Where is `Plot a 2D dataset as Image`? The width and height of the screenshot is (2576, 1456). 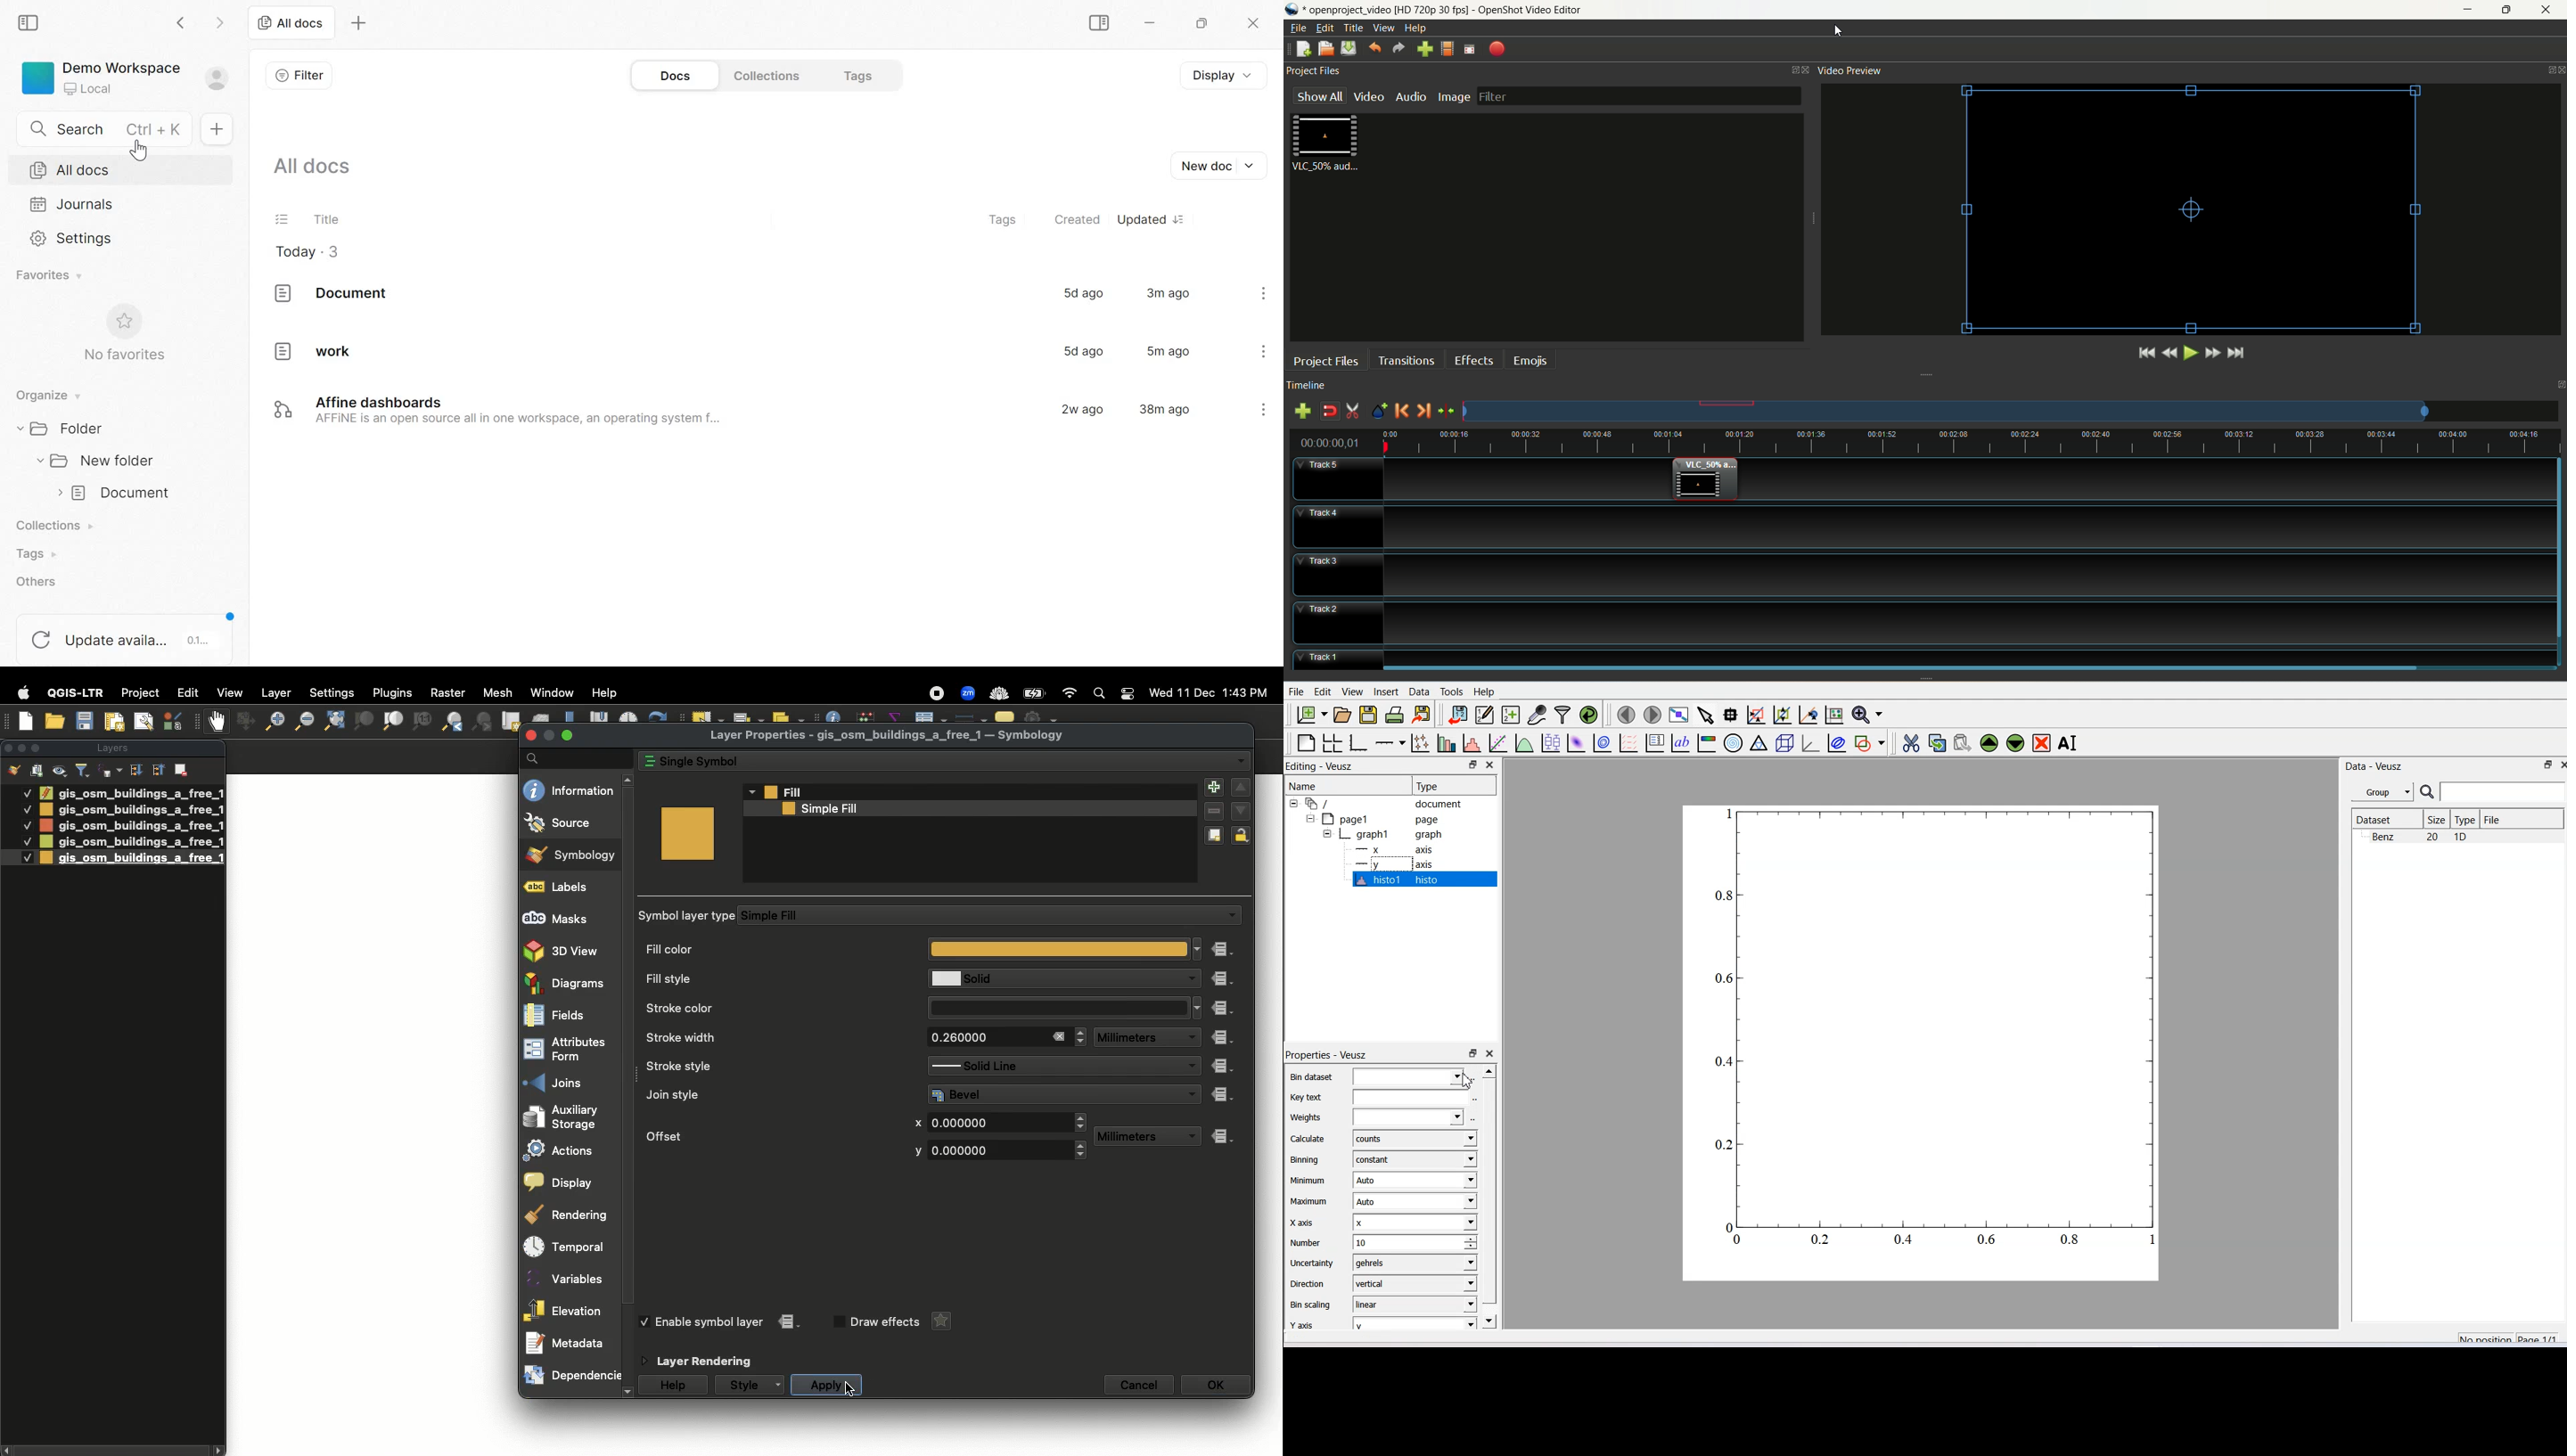
Plot a 2D dataset as Image is located at coordinates (1576, 742).